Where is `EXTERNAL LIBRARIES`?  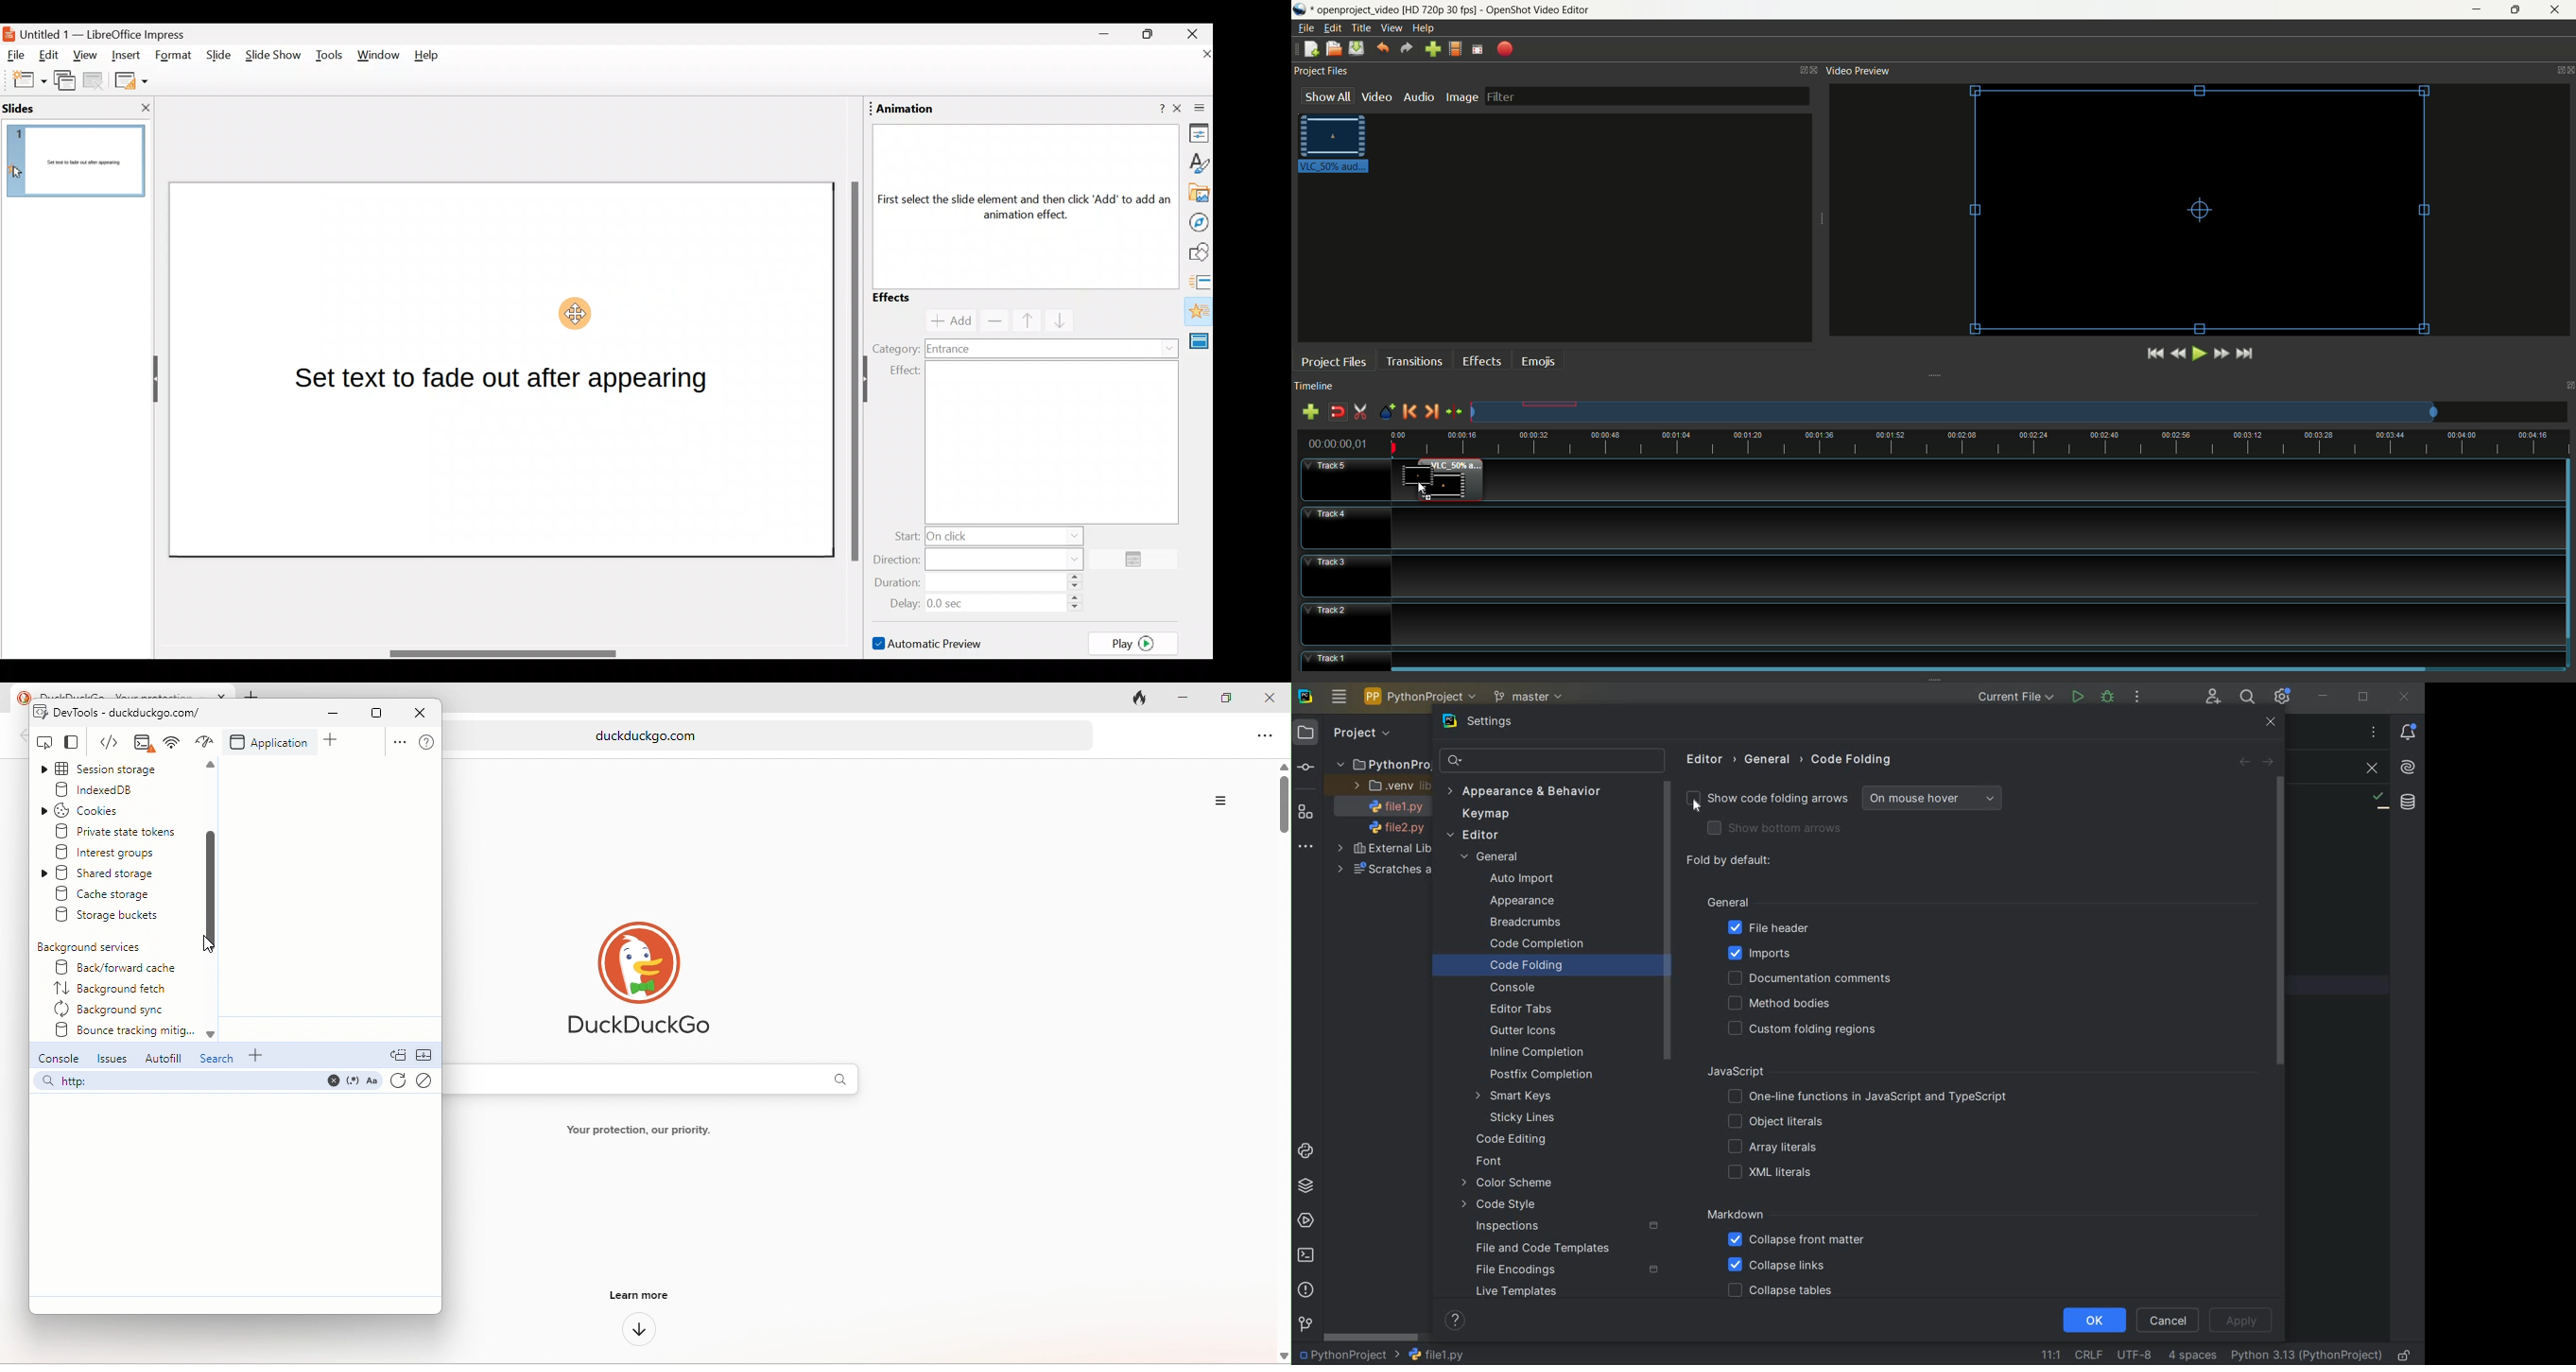
EXTERNAL LIBRARIES is located at coordinates (1386, 850).